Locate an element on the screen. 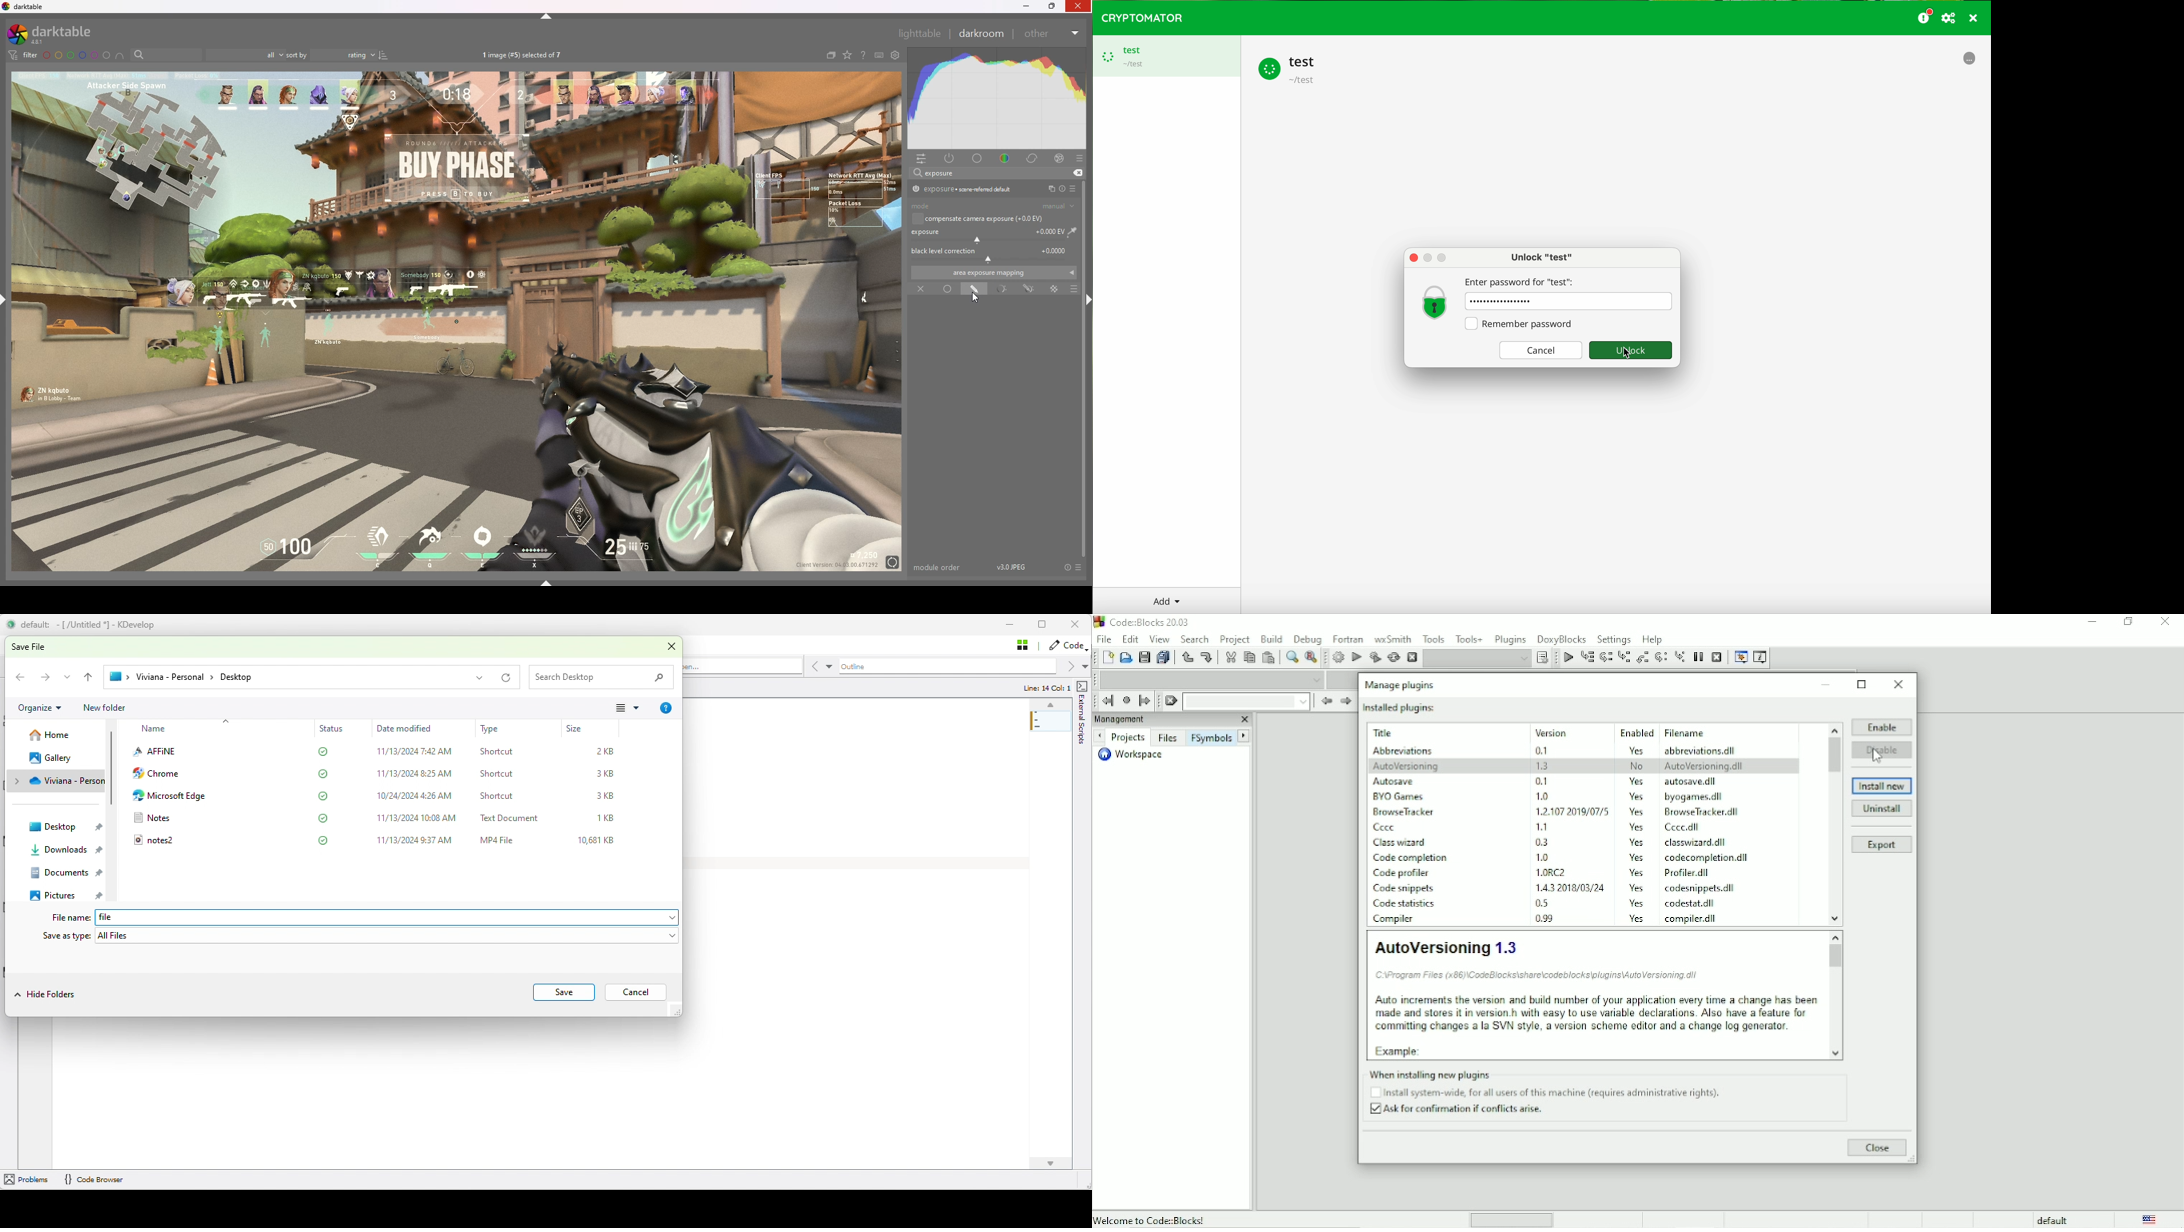  scrollbar is located at coordinates (113, 803).